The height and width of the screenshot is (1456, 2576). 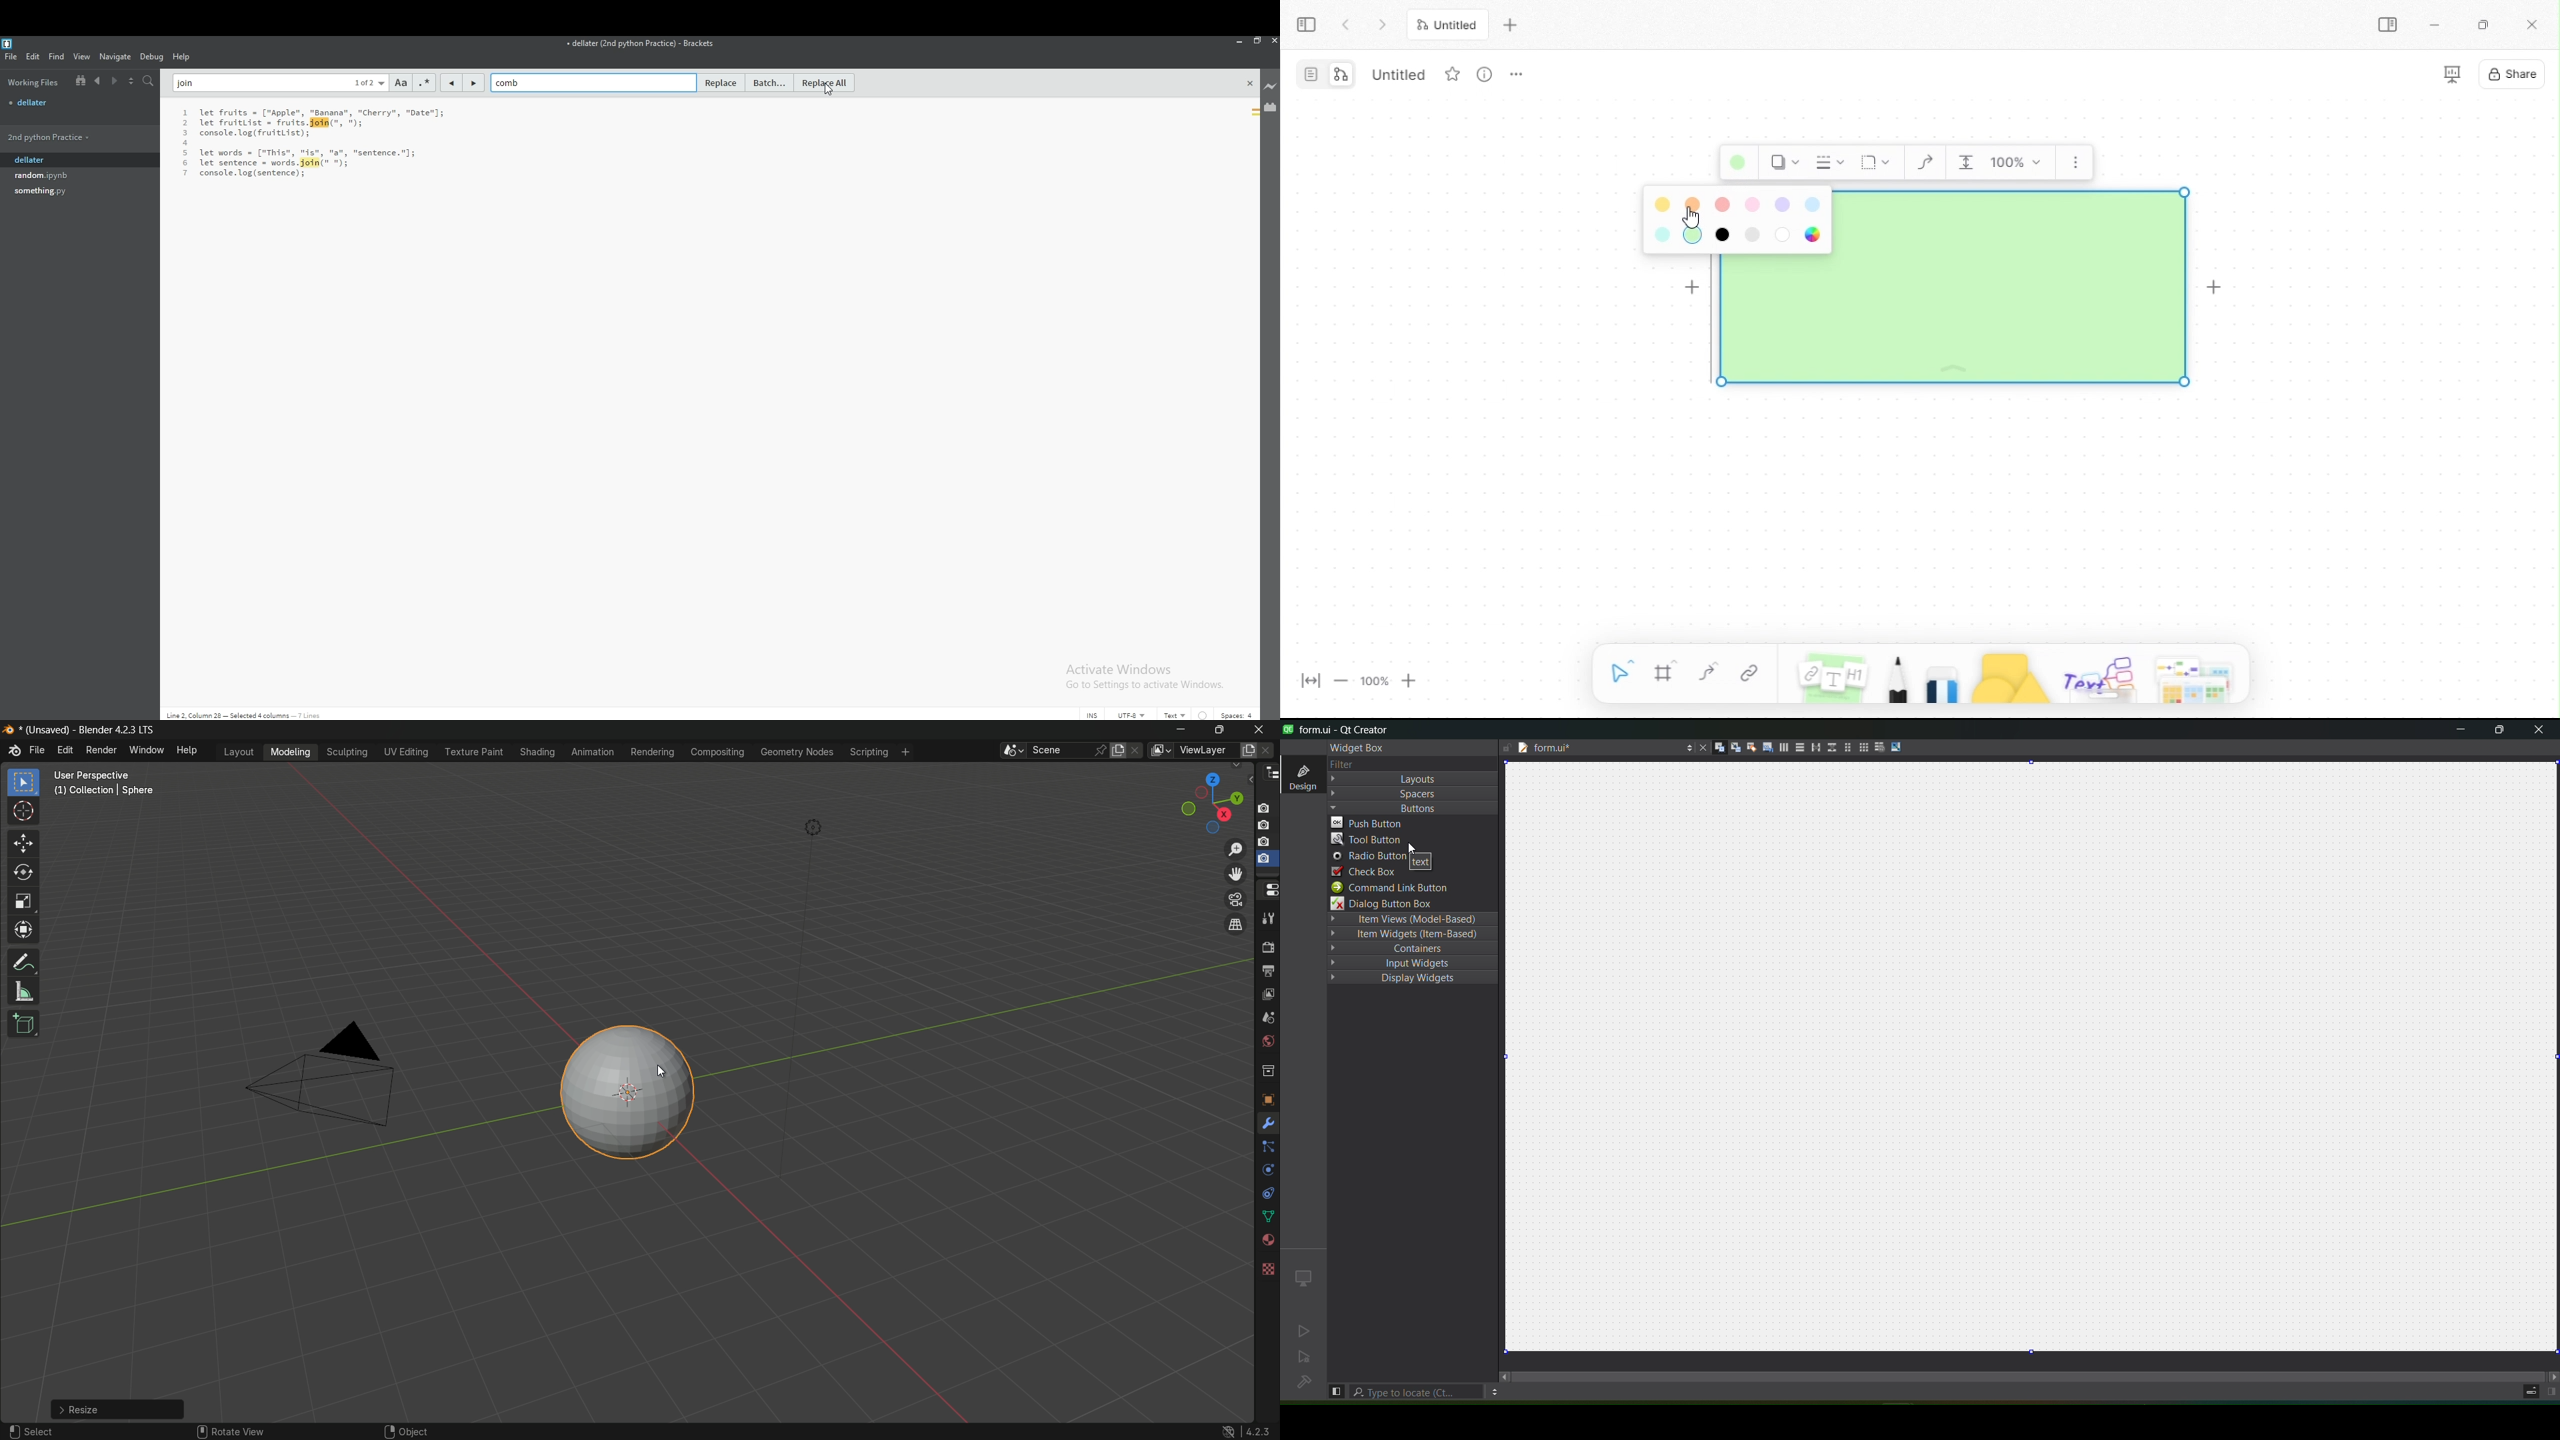 What do you see at coordinates (1879, 745) in the screenshot?
I see `break layout` at bounding box center [1879, 745].